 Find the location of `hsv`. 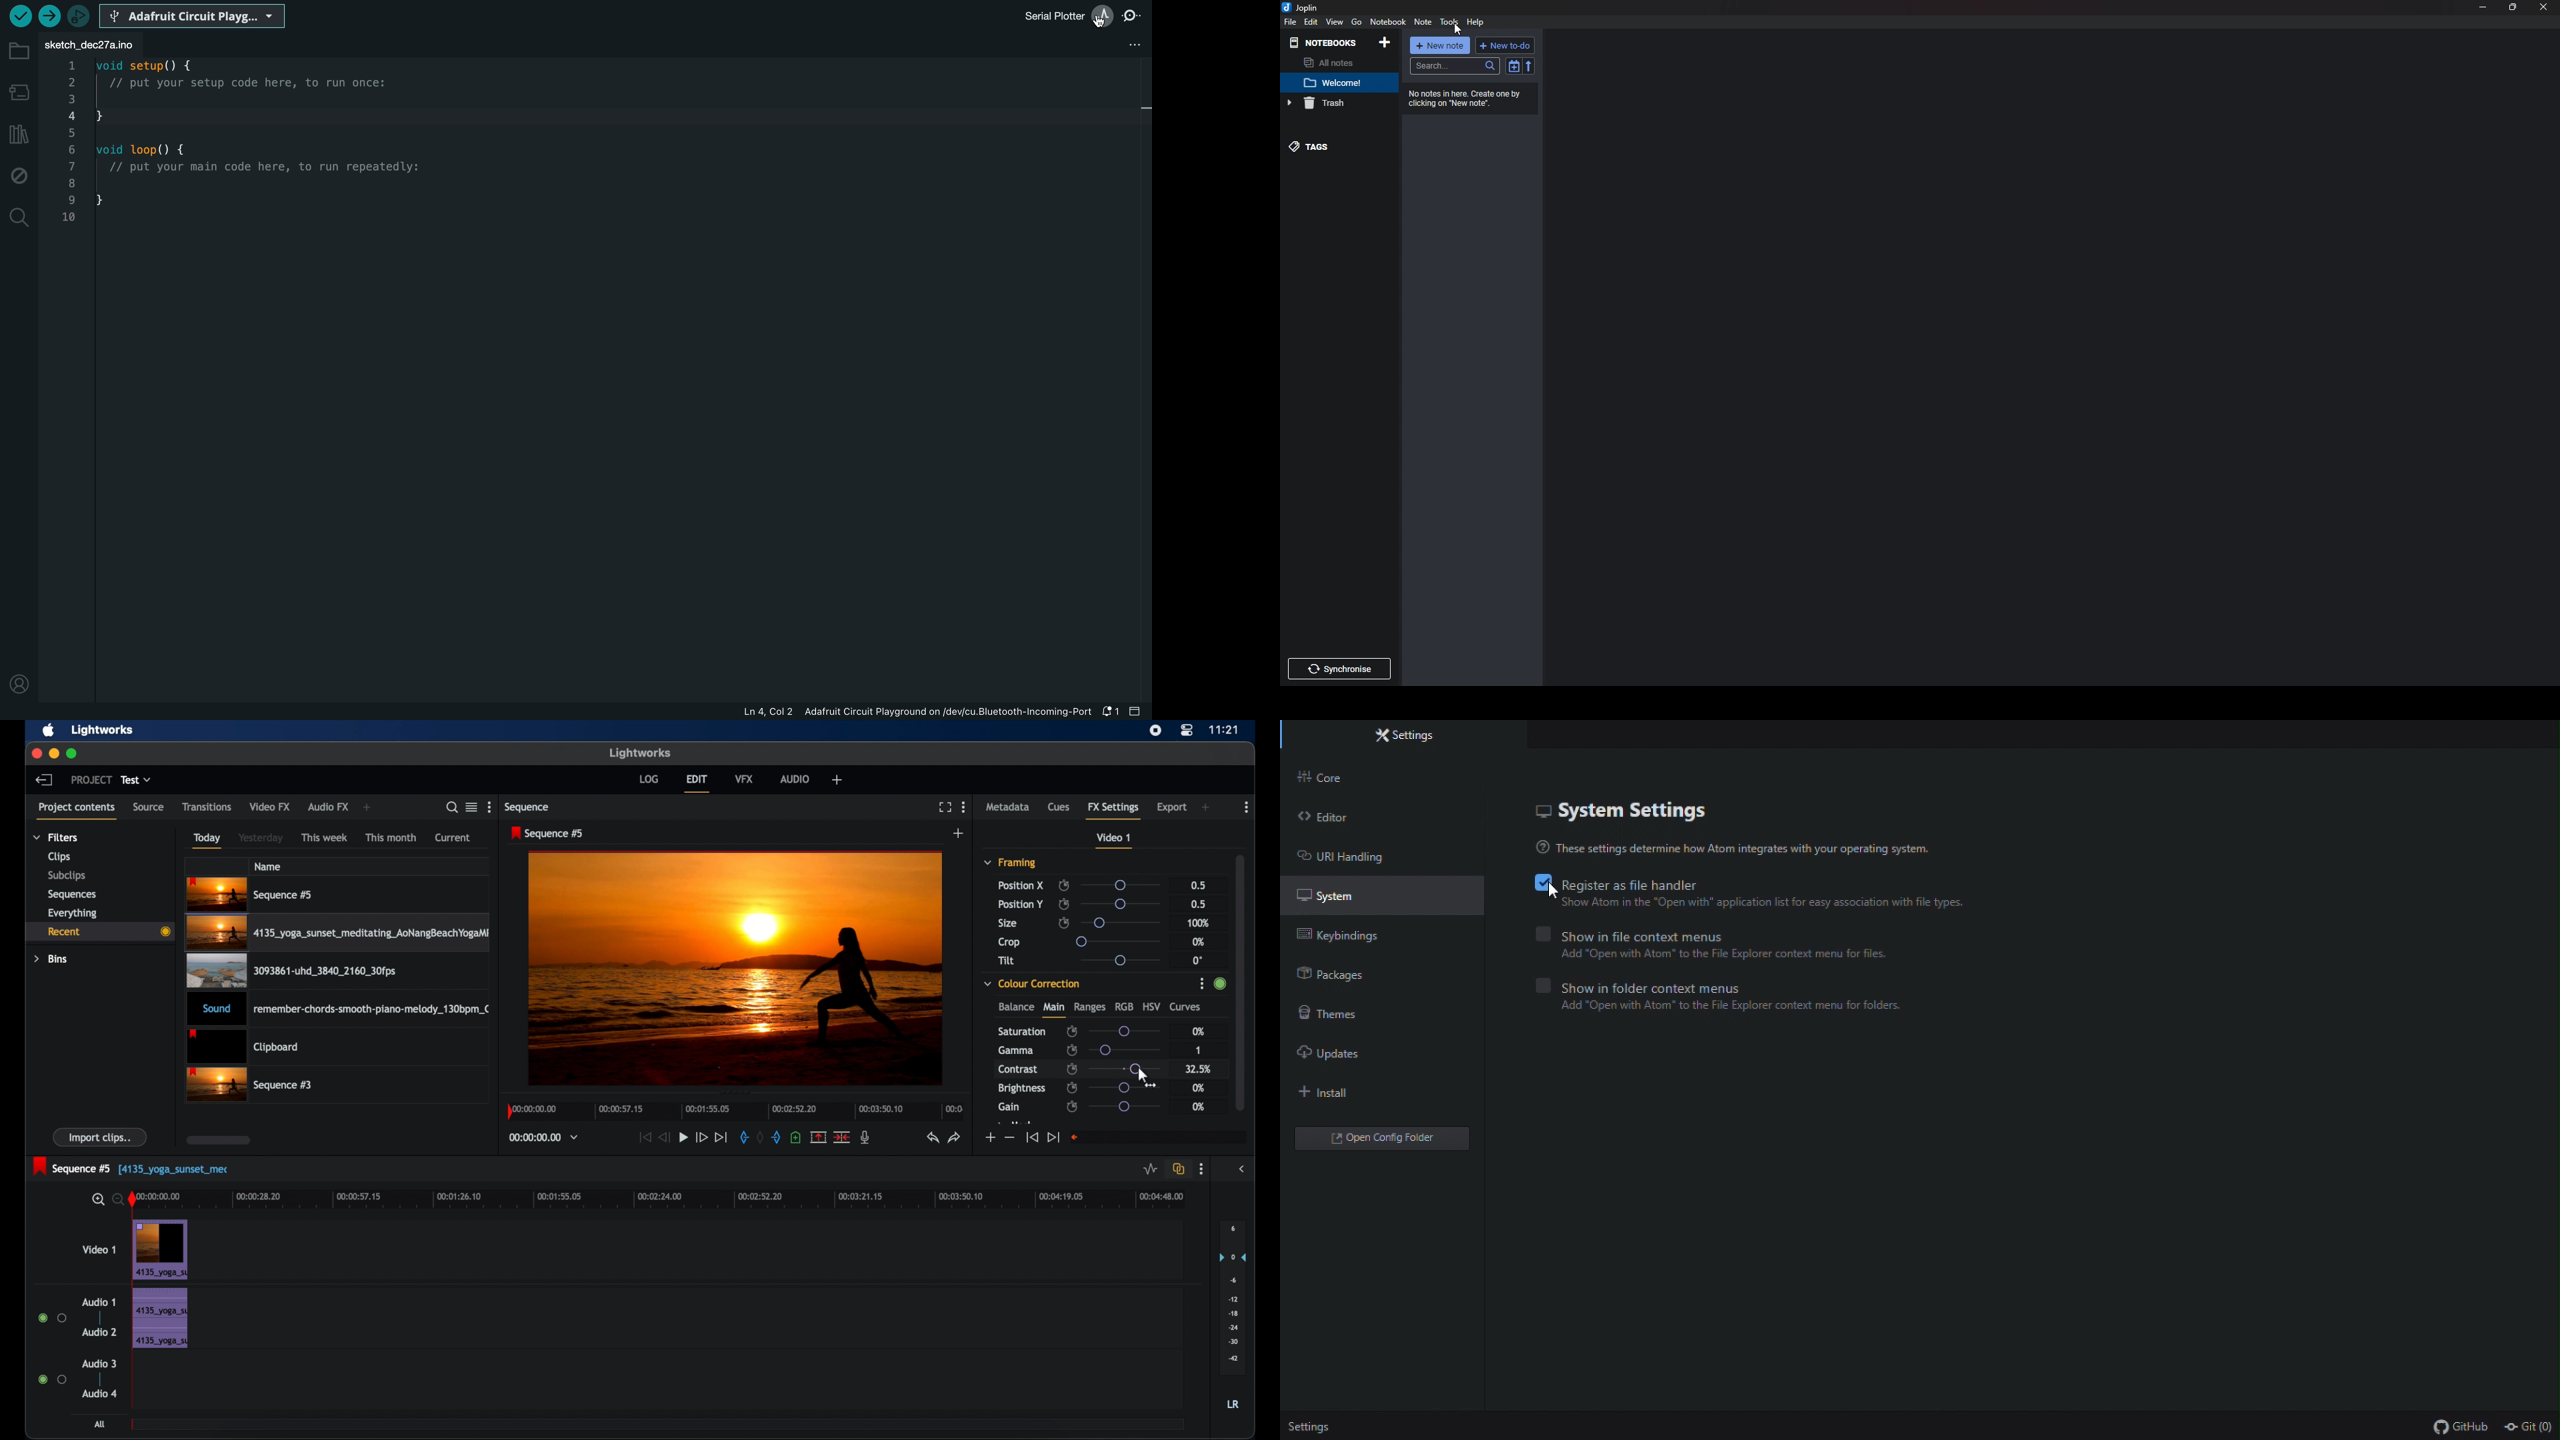

hsv is located at coordinates (1152, 1005).